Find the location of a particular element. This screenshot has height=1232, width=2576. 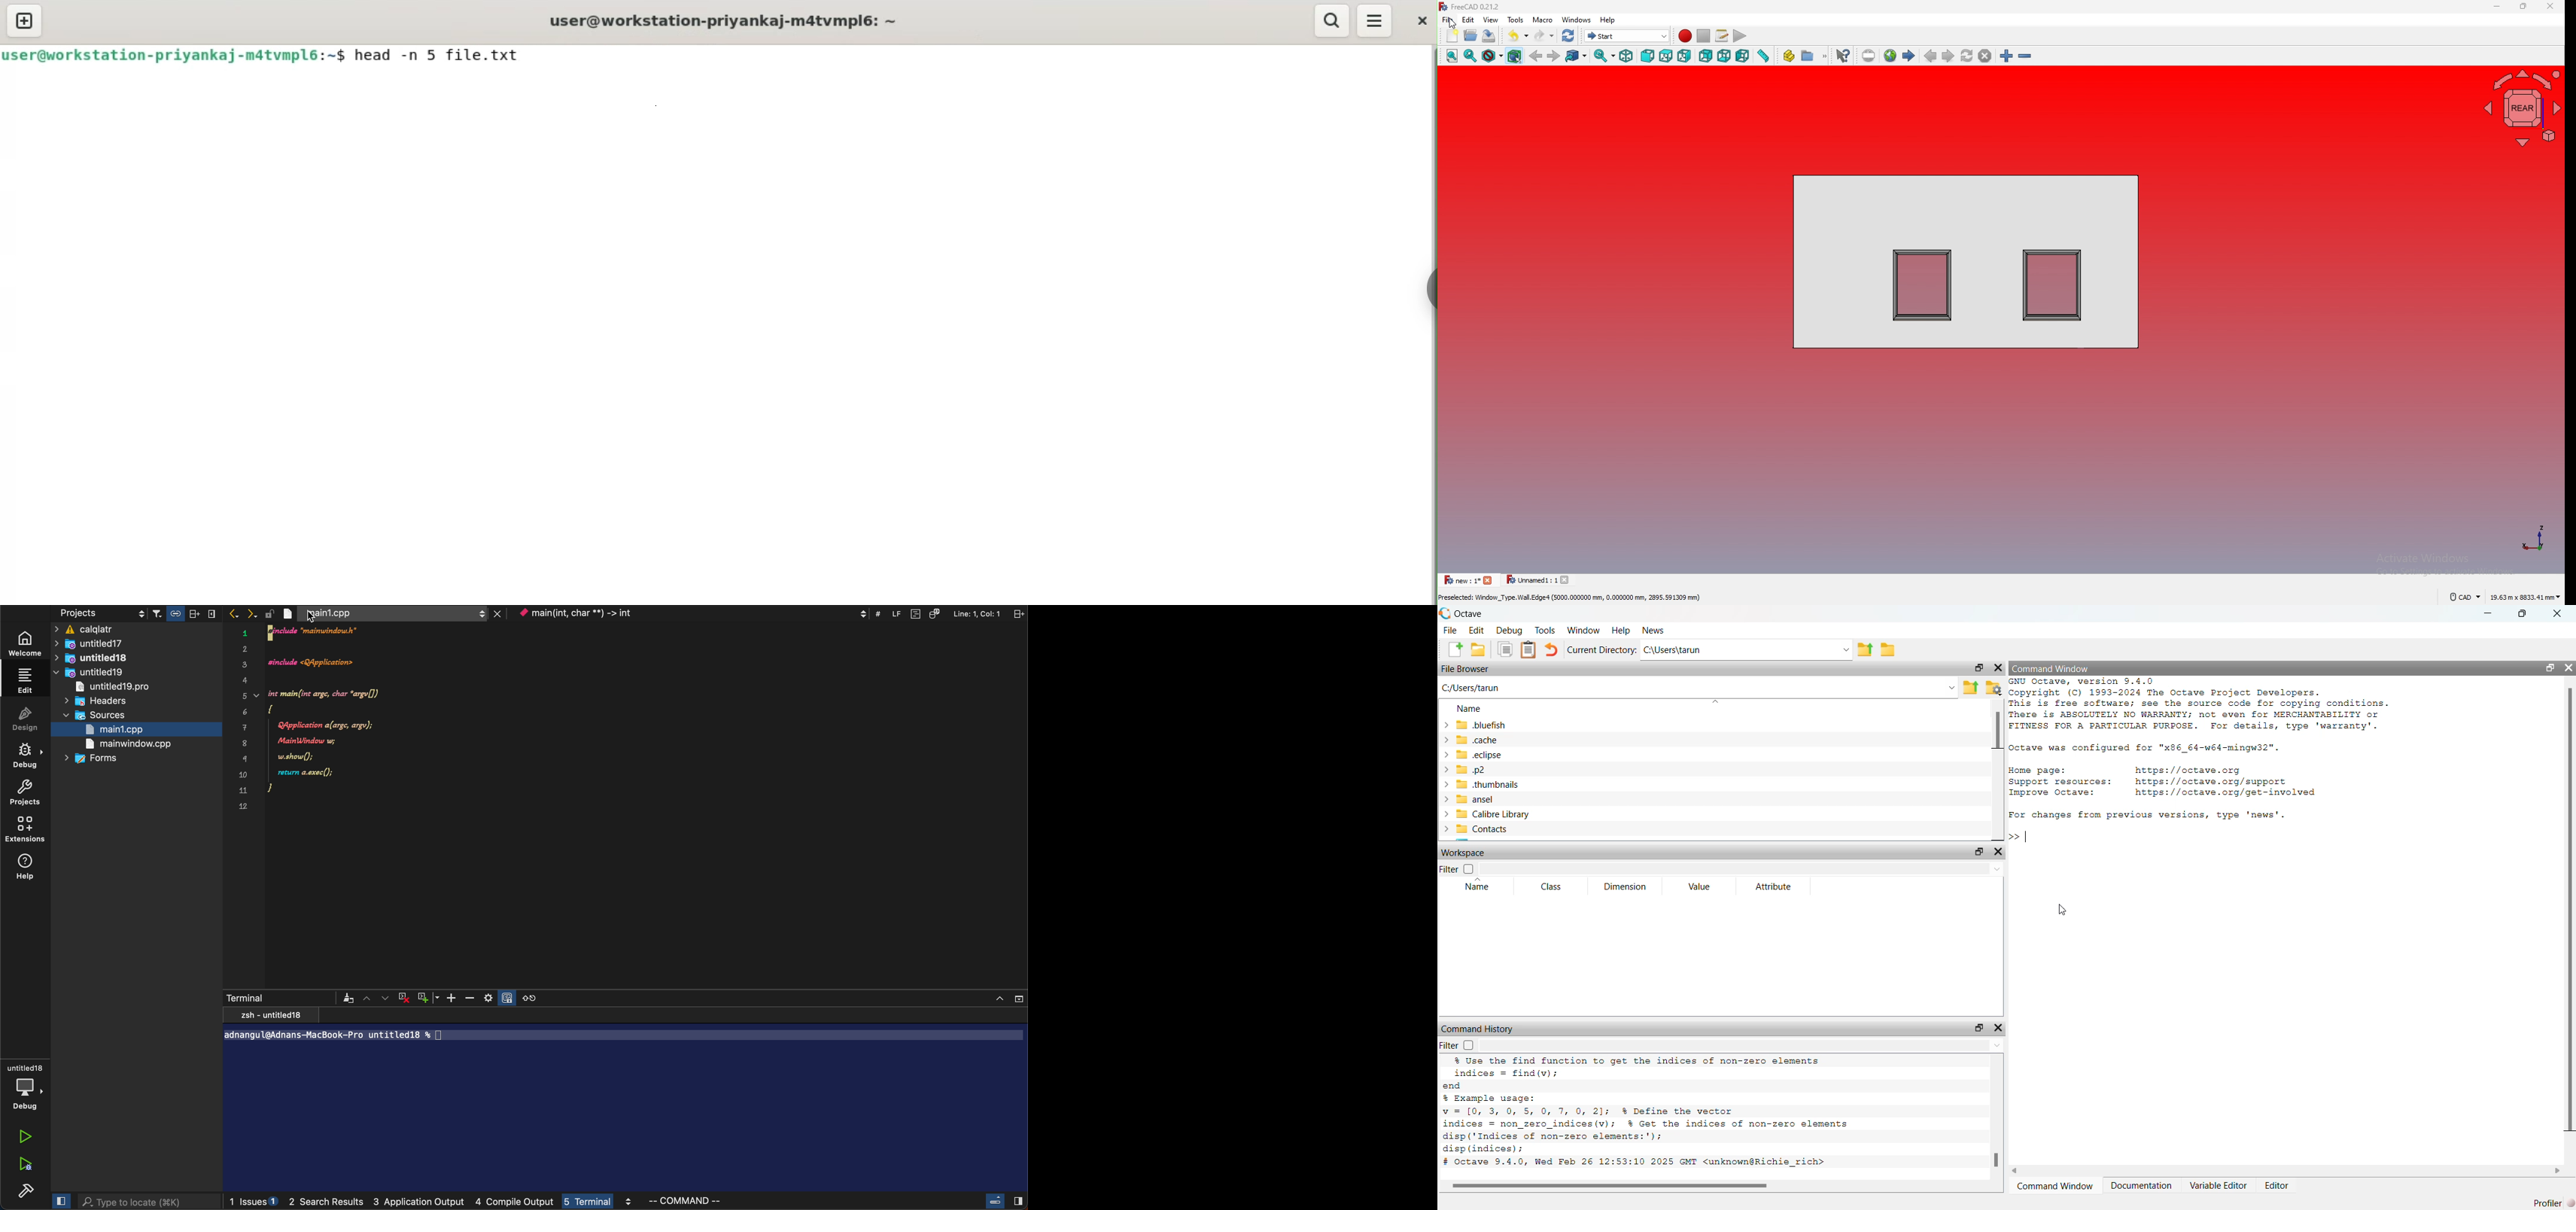

restore down is located at coordinates (2550, 668).